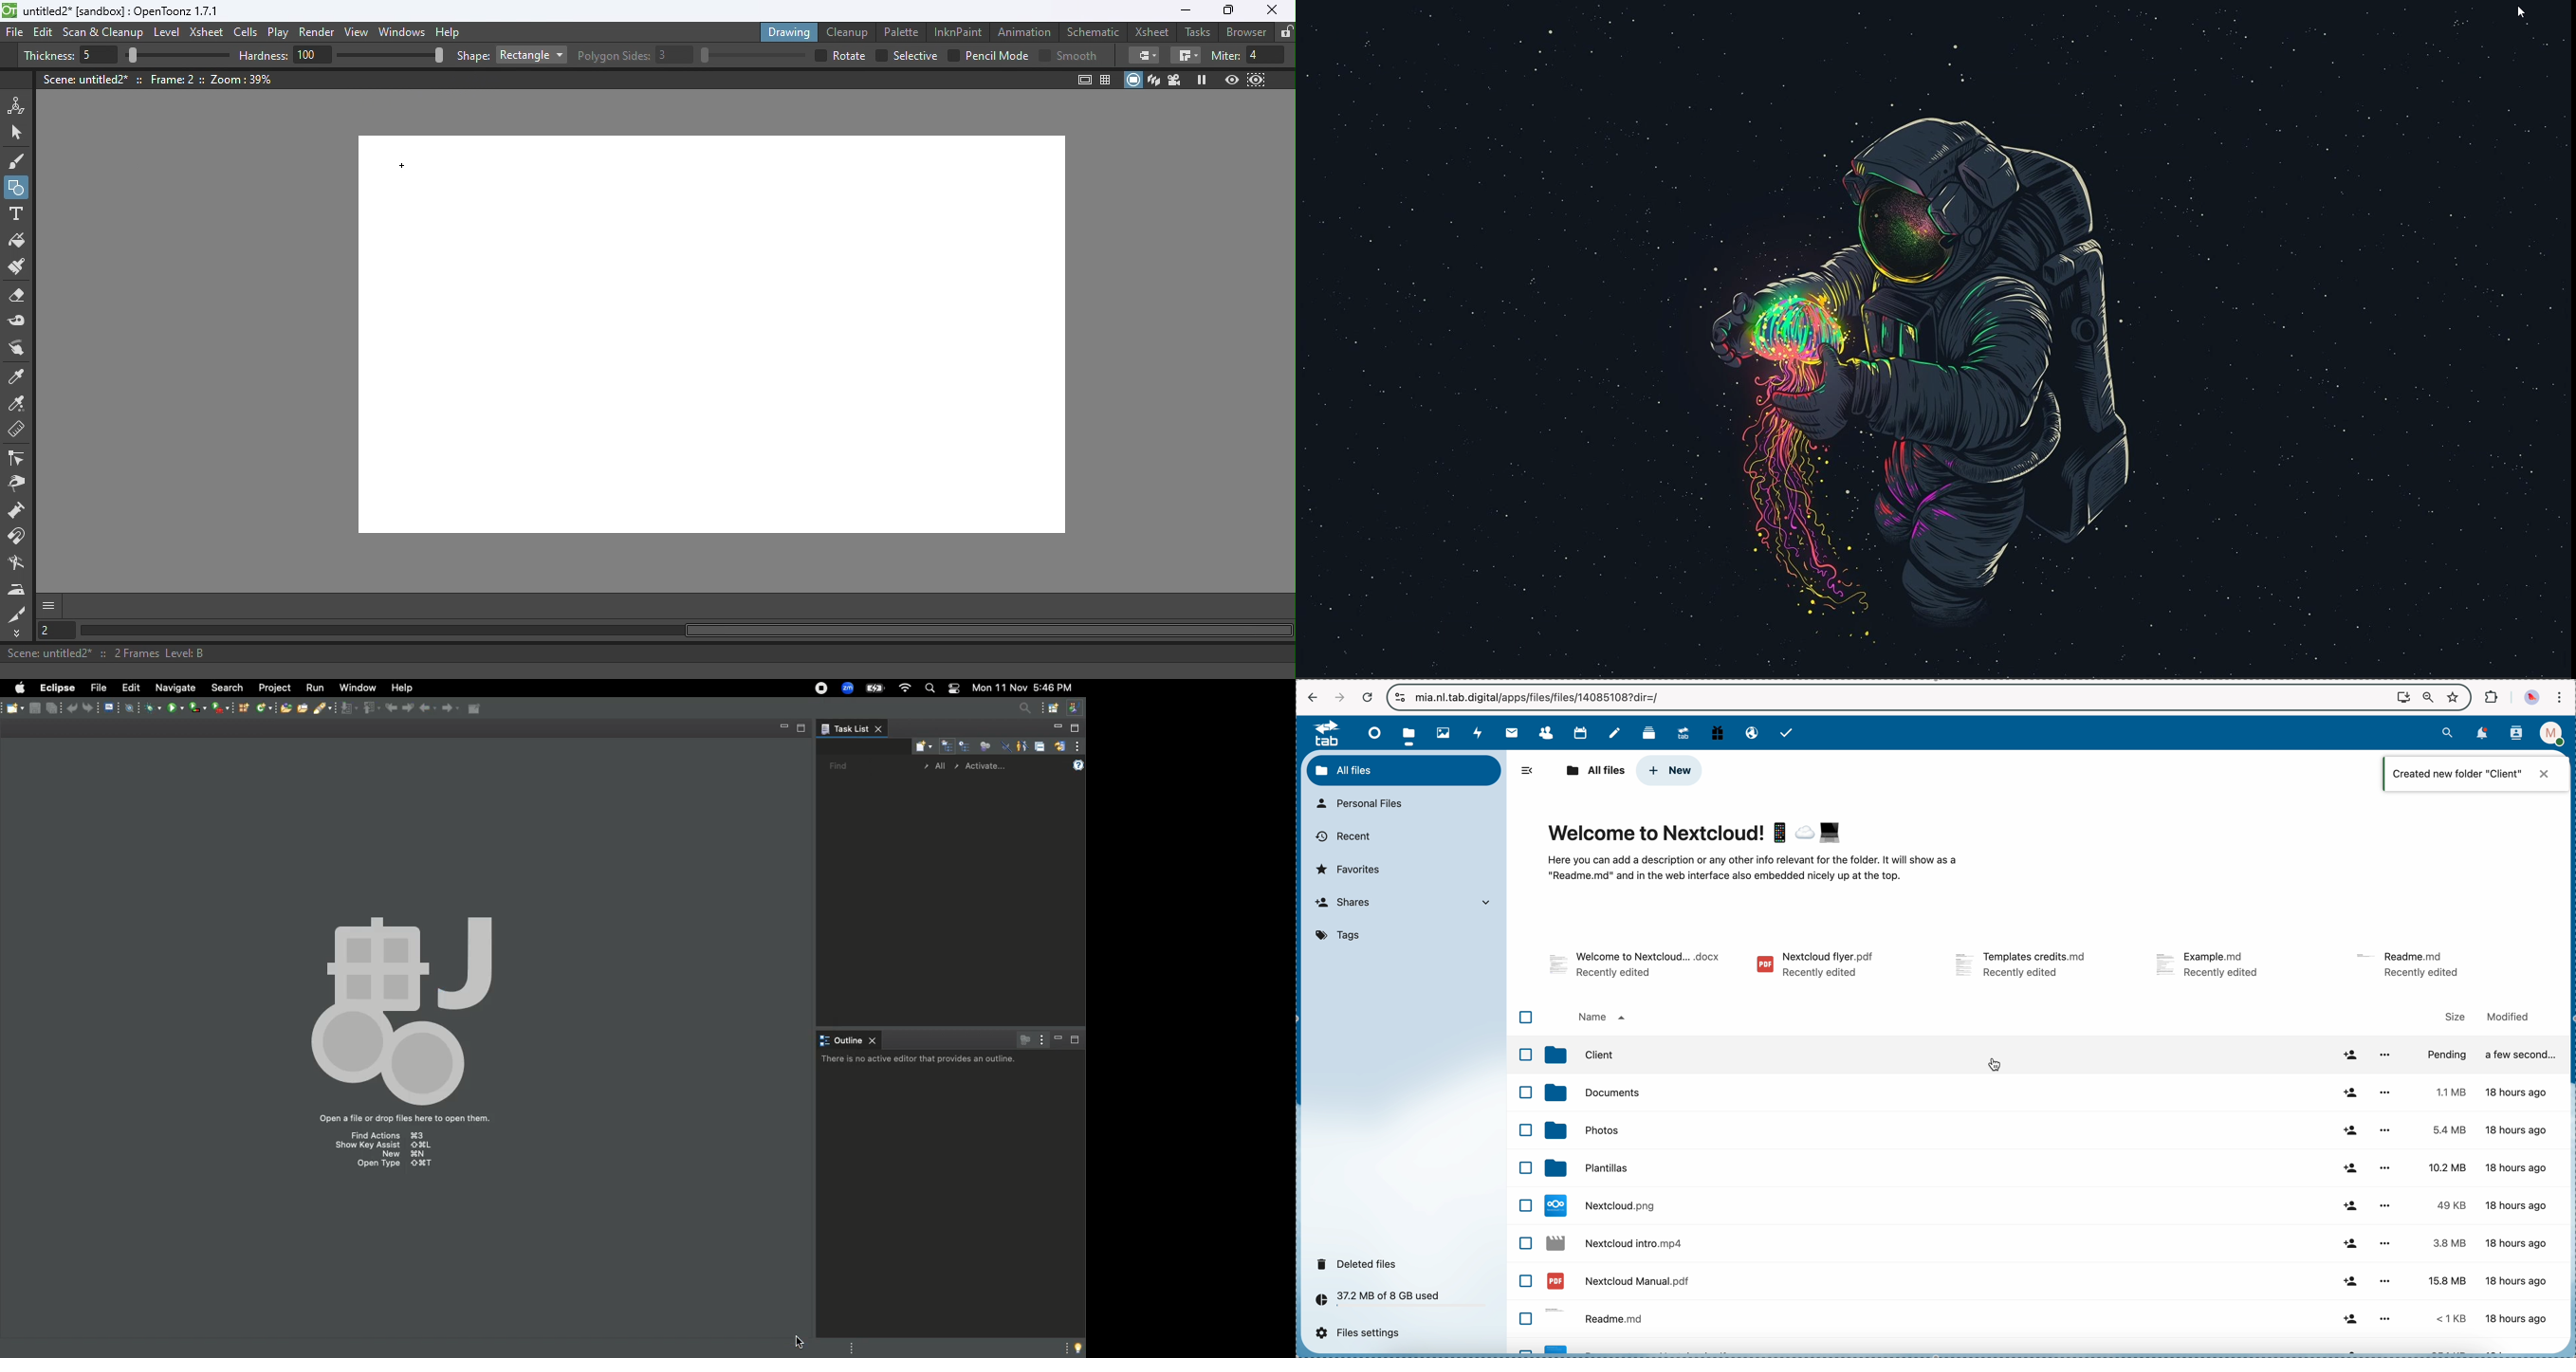  What do you see at coordinates (2383, 1282) in the screenshot?
I see `more options` at bounding box center [2383, 1282].